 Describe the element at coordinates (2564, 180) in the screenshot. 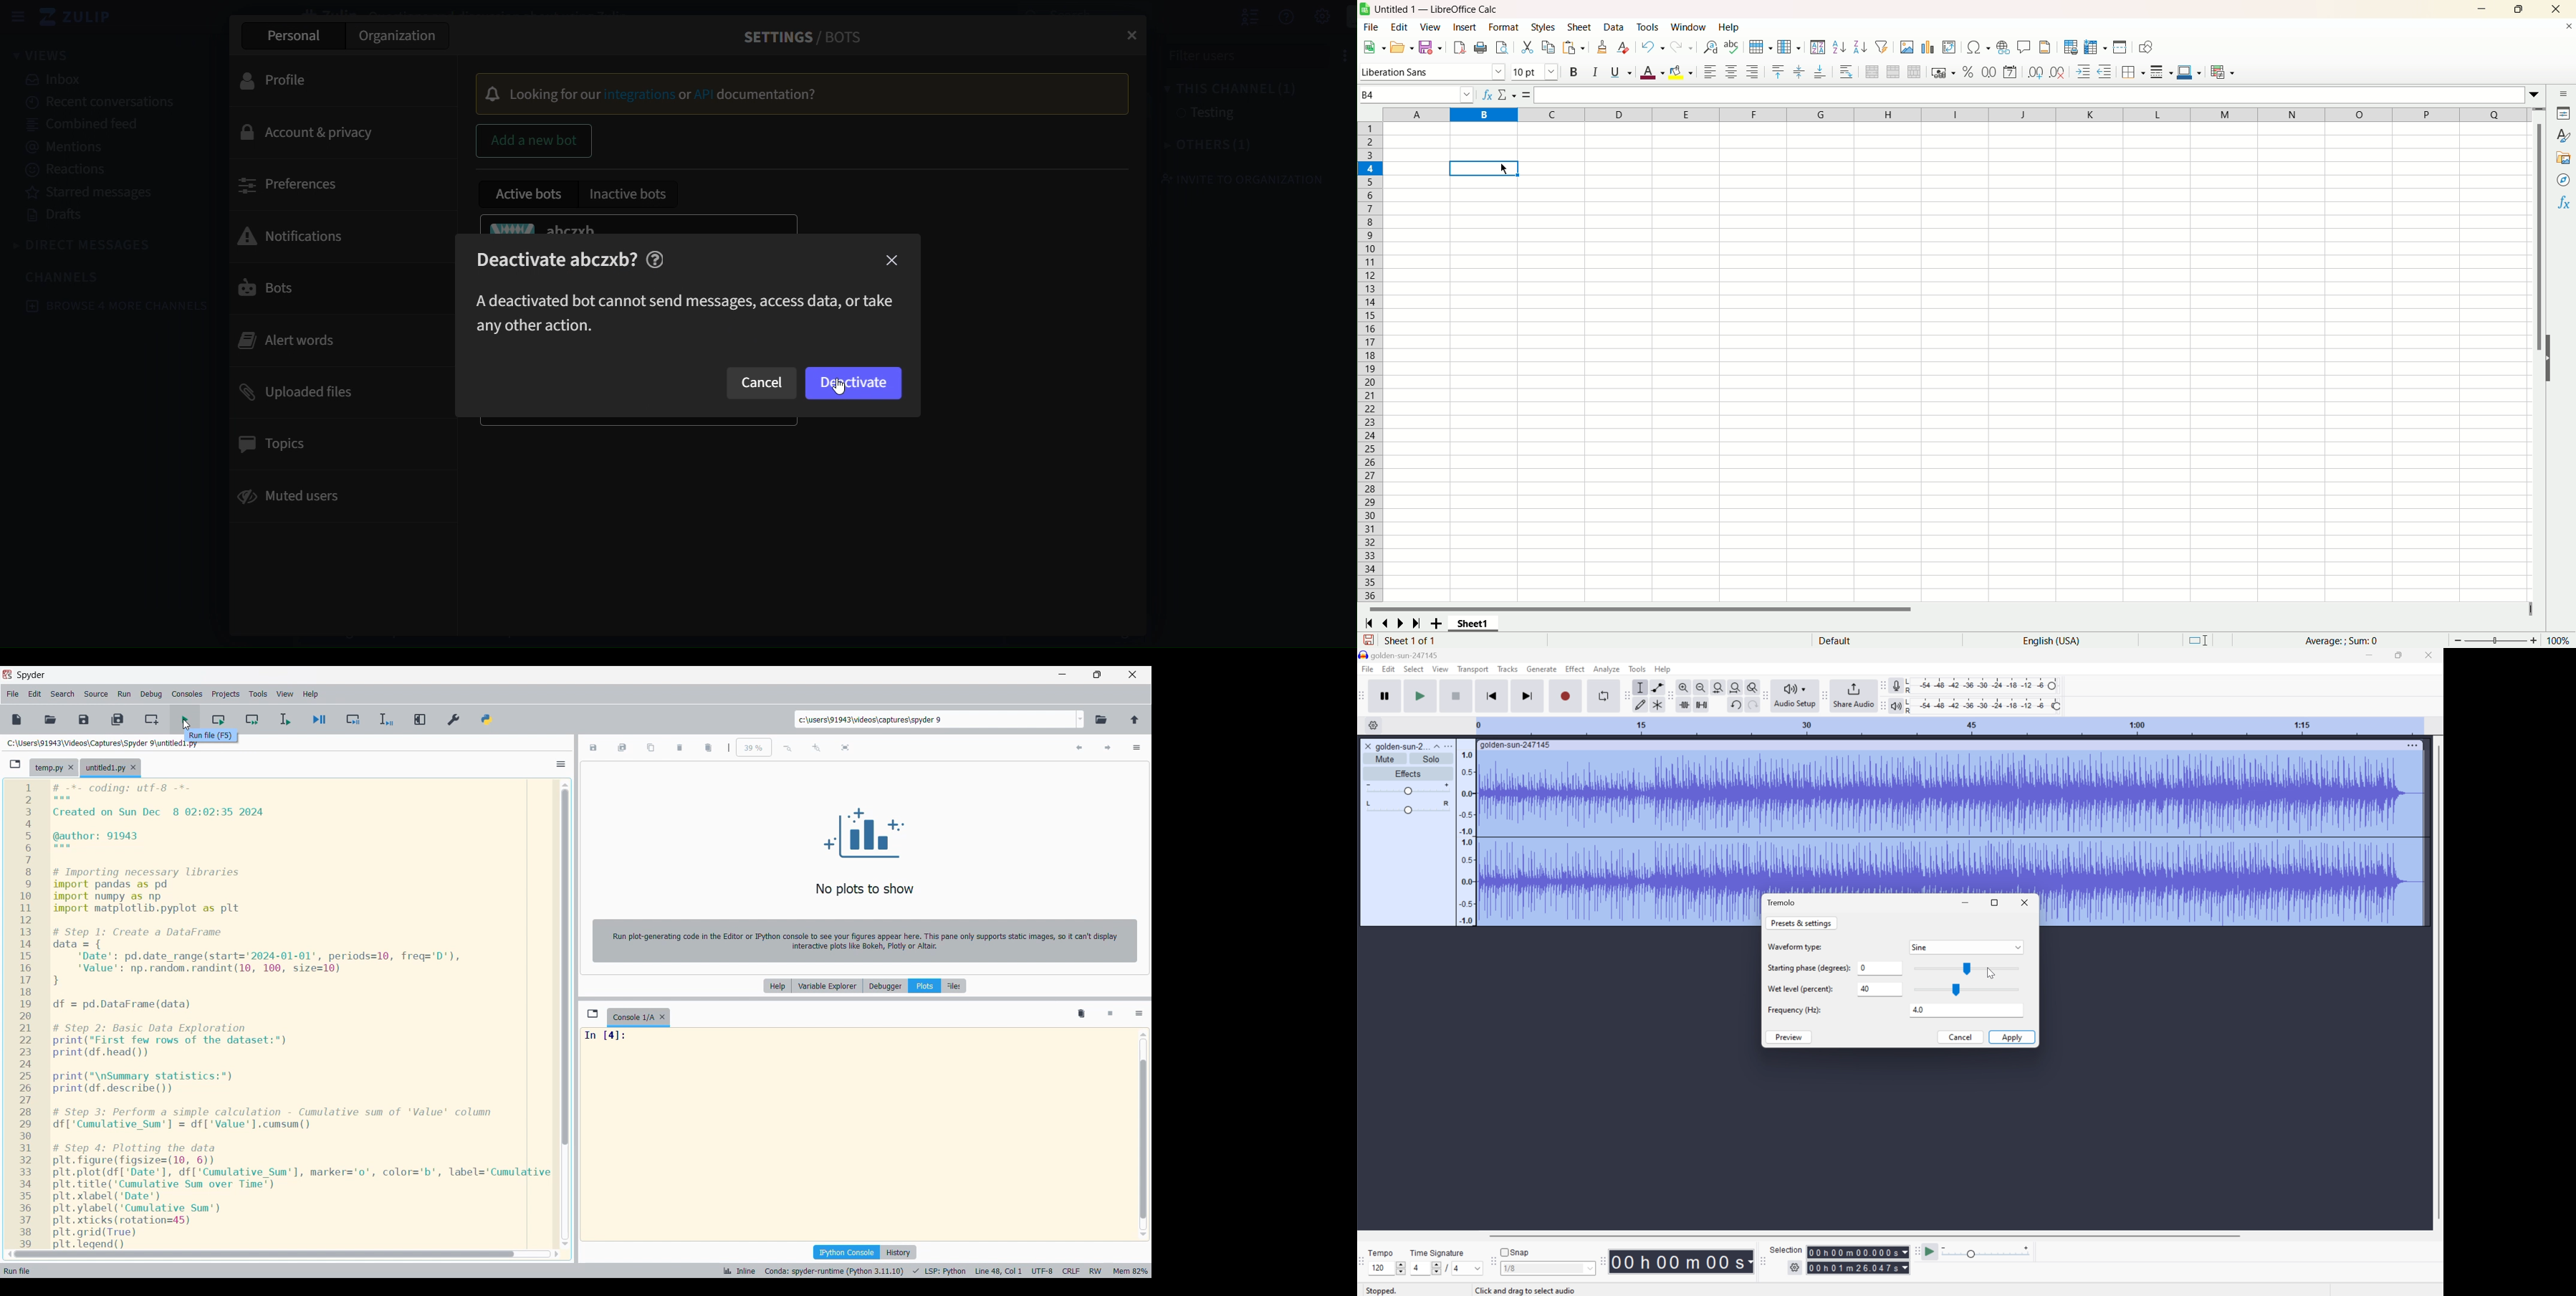

I see `navigator` at that location.